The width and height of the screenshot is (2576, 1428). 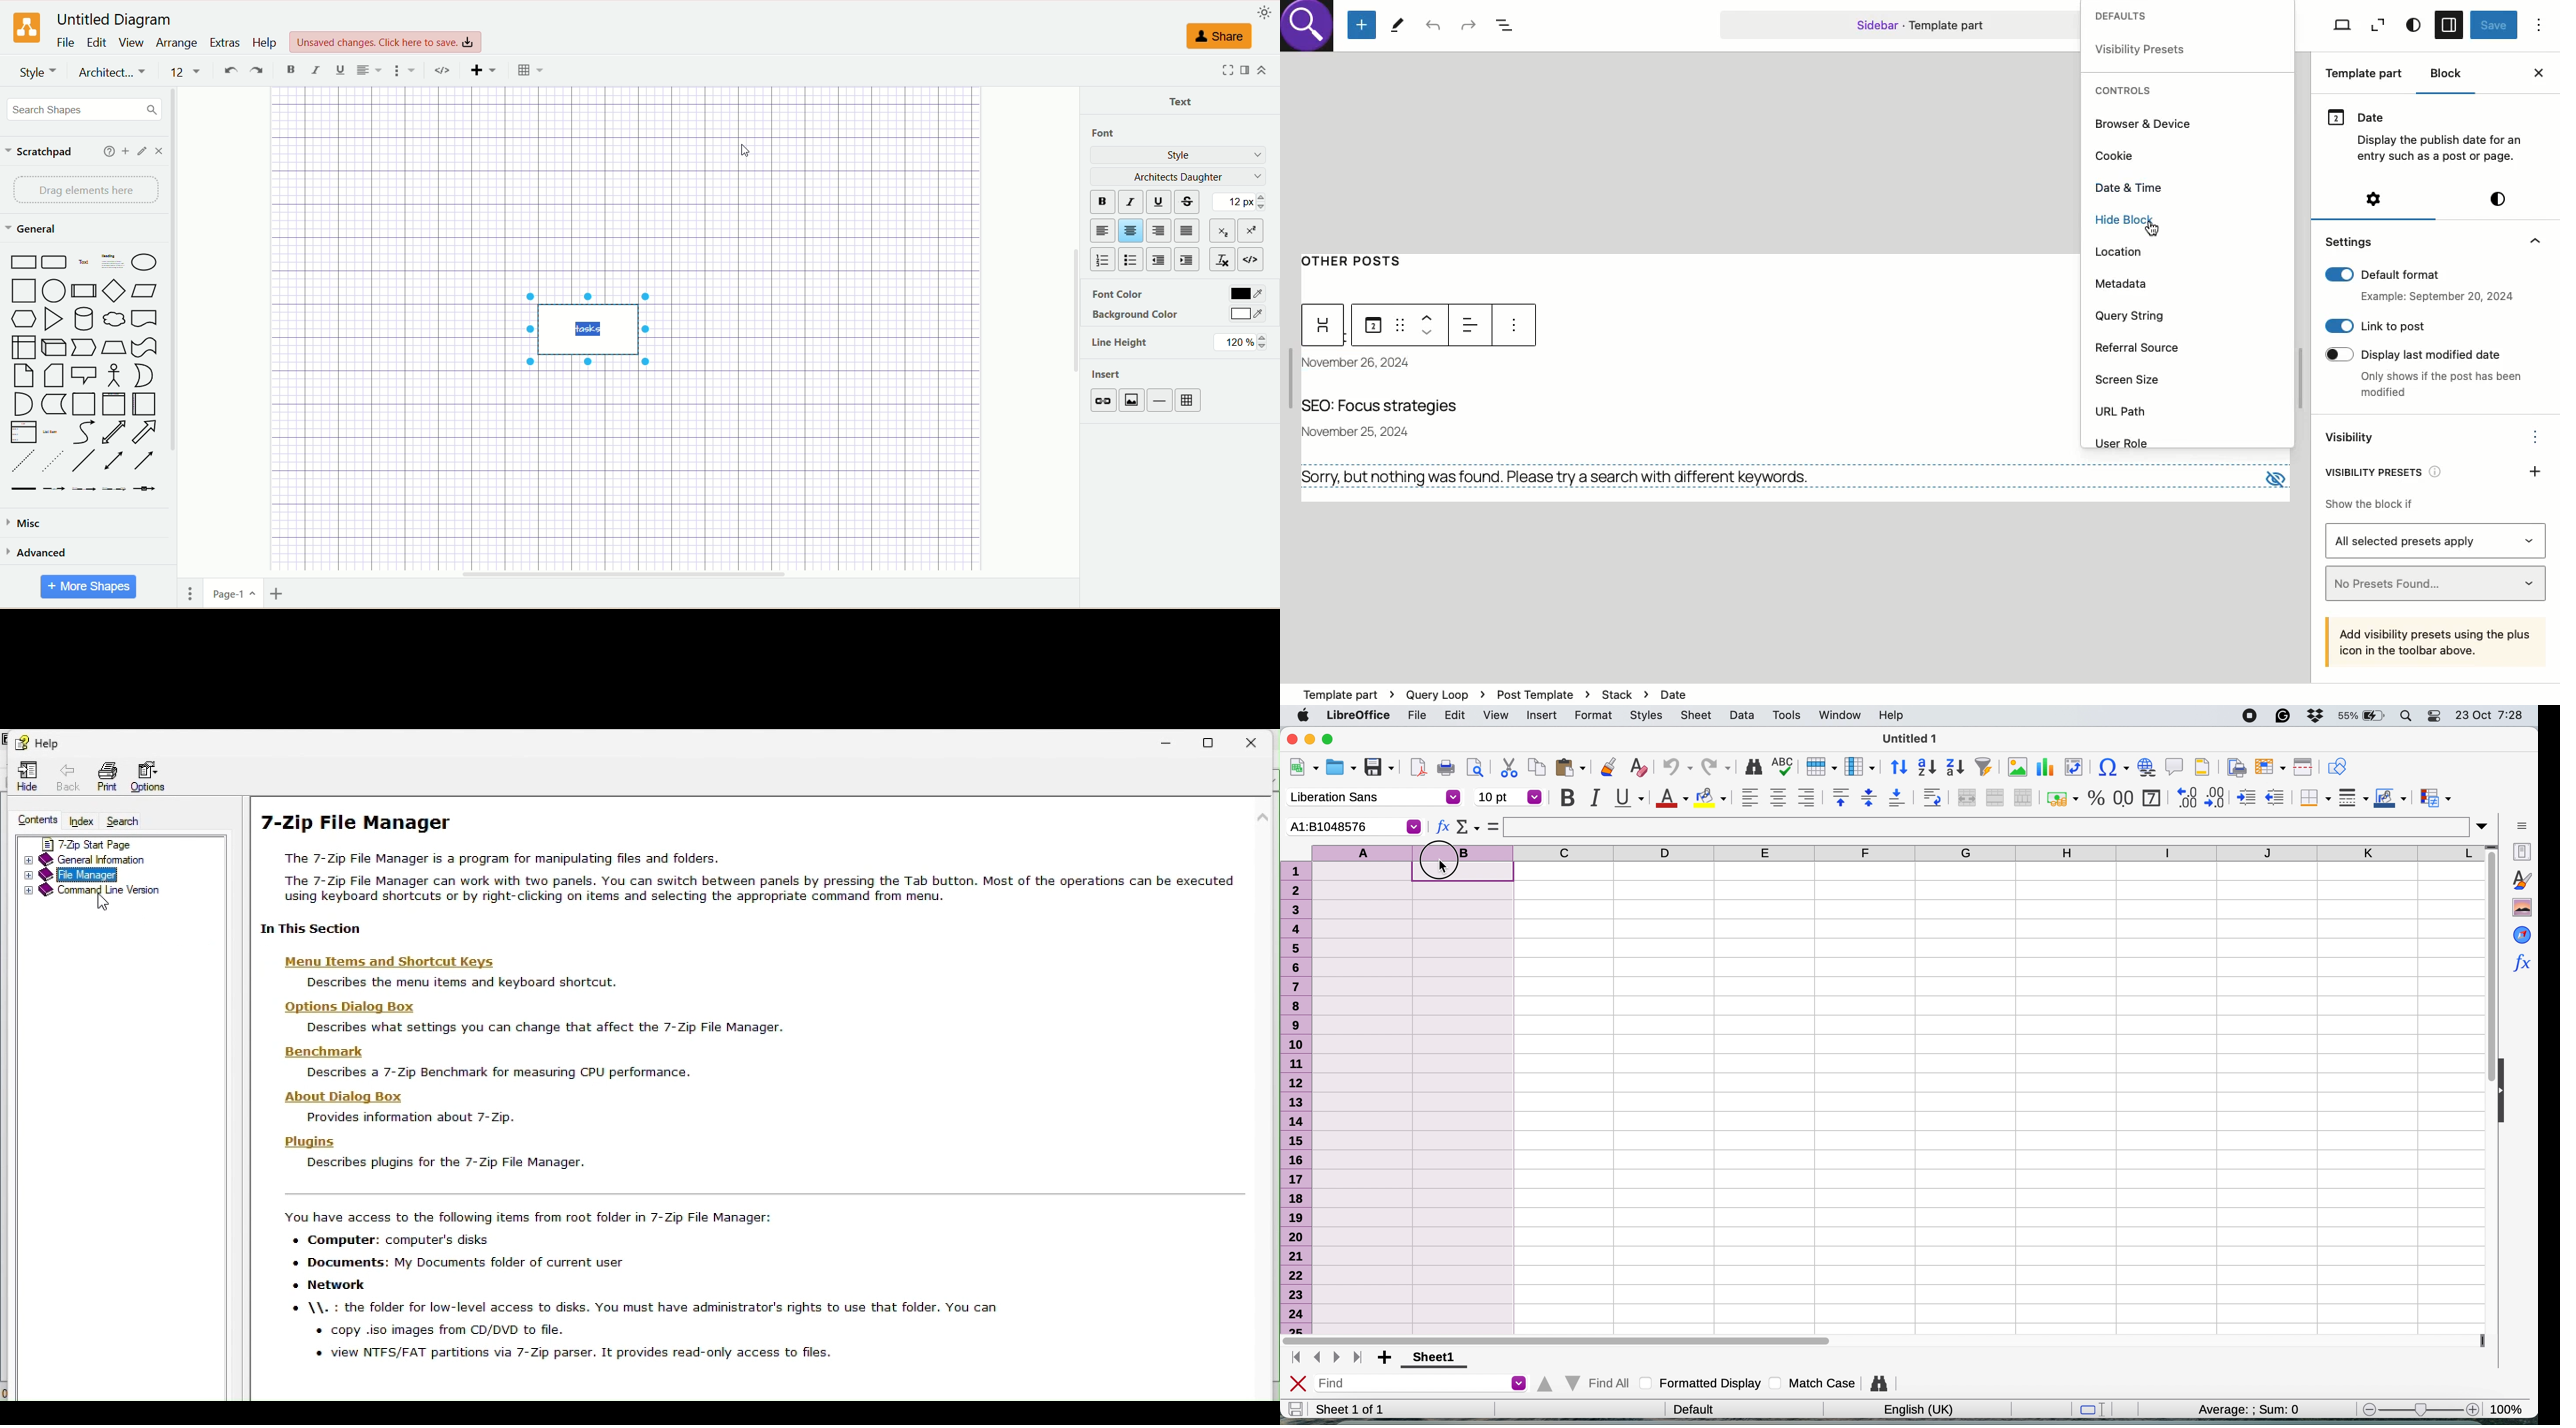 I want to click on fill color, so click(x=1711, y=798).